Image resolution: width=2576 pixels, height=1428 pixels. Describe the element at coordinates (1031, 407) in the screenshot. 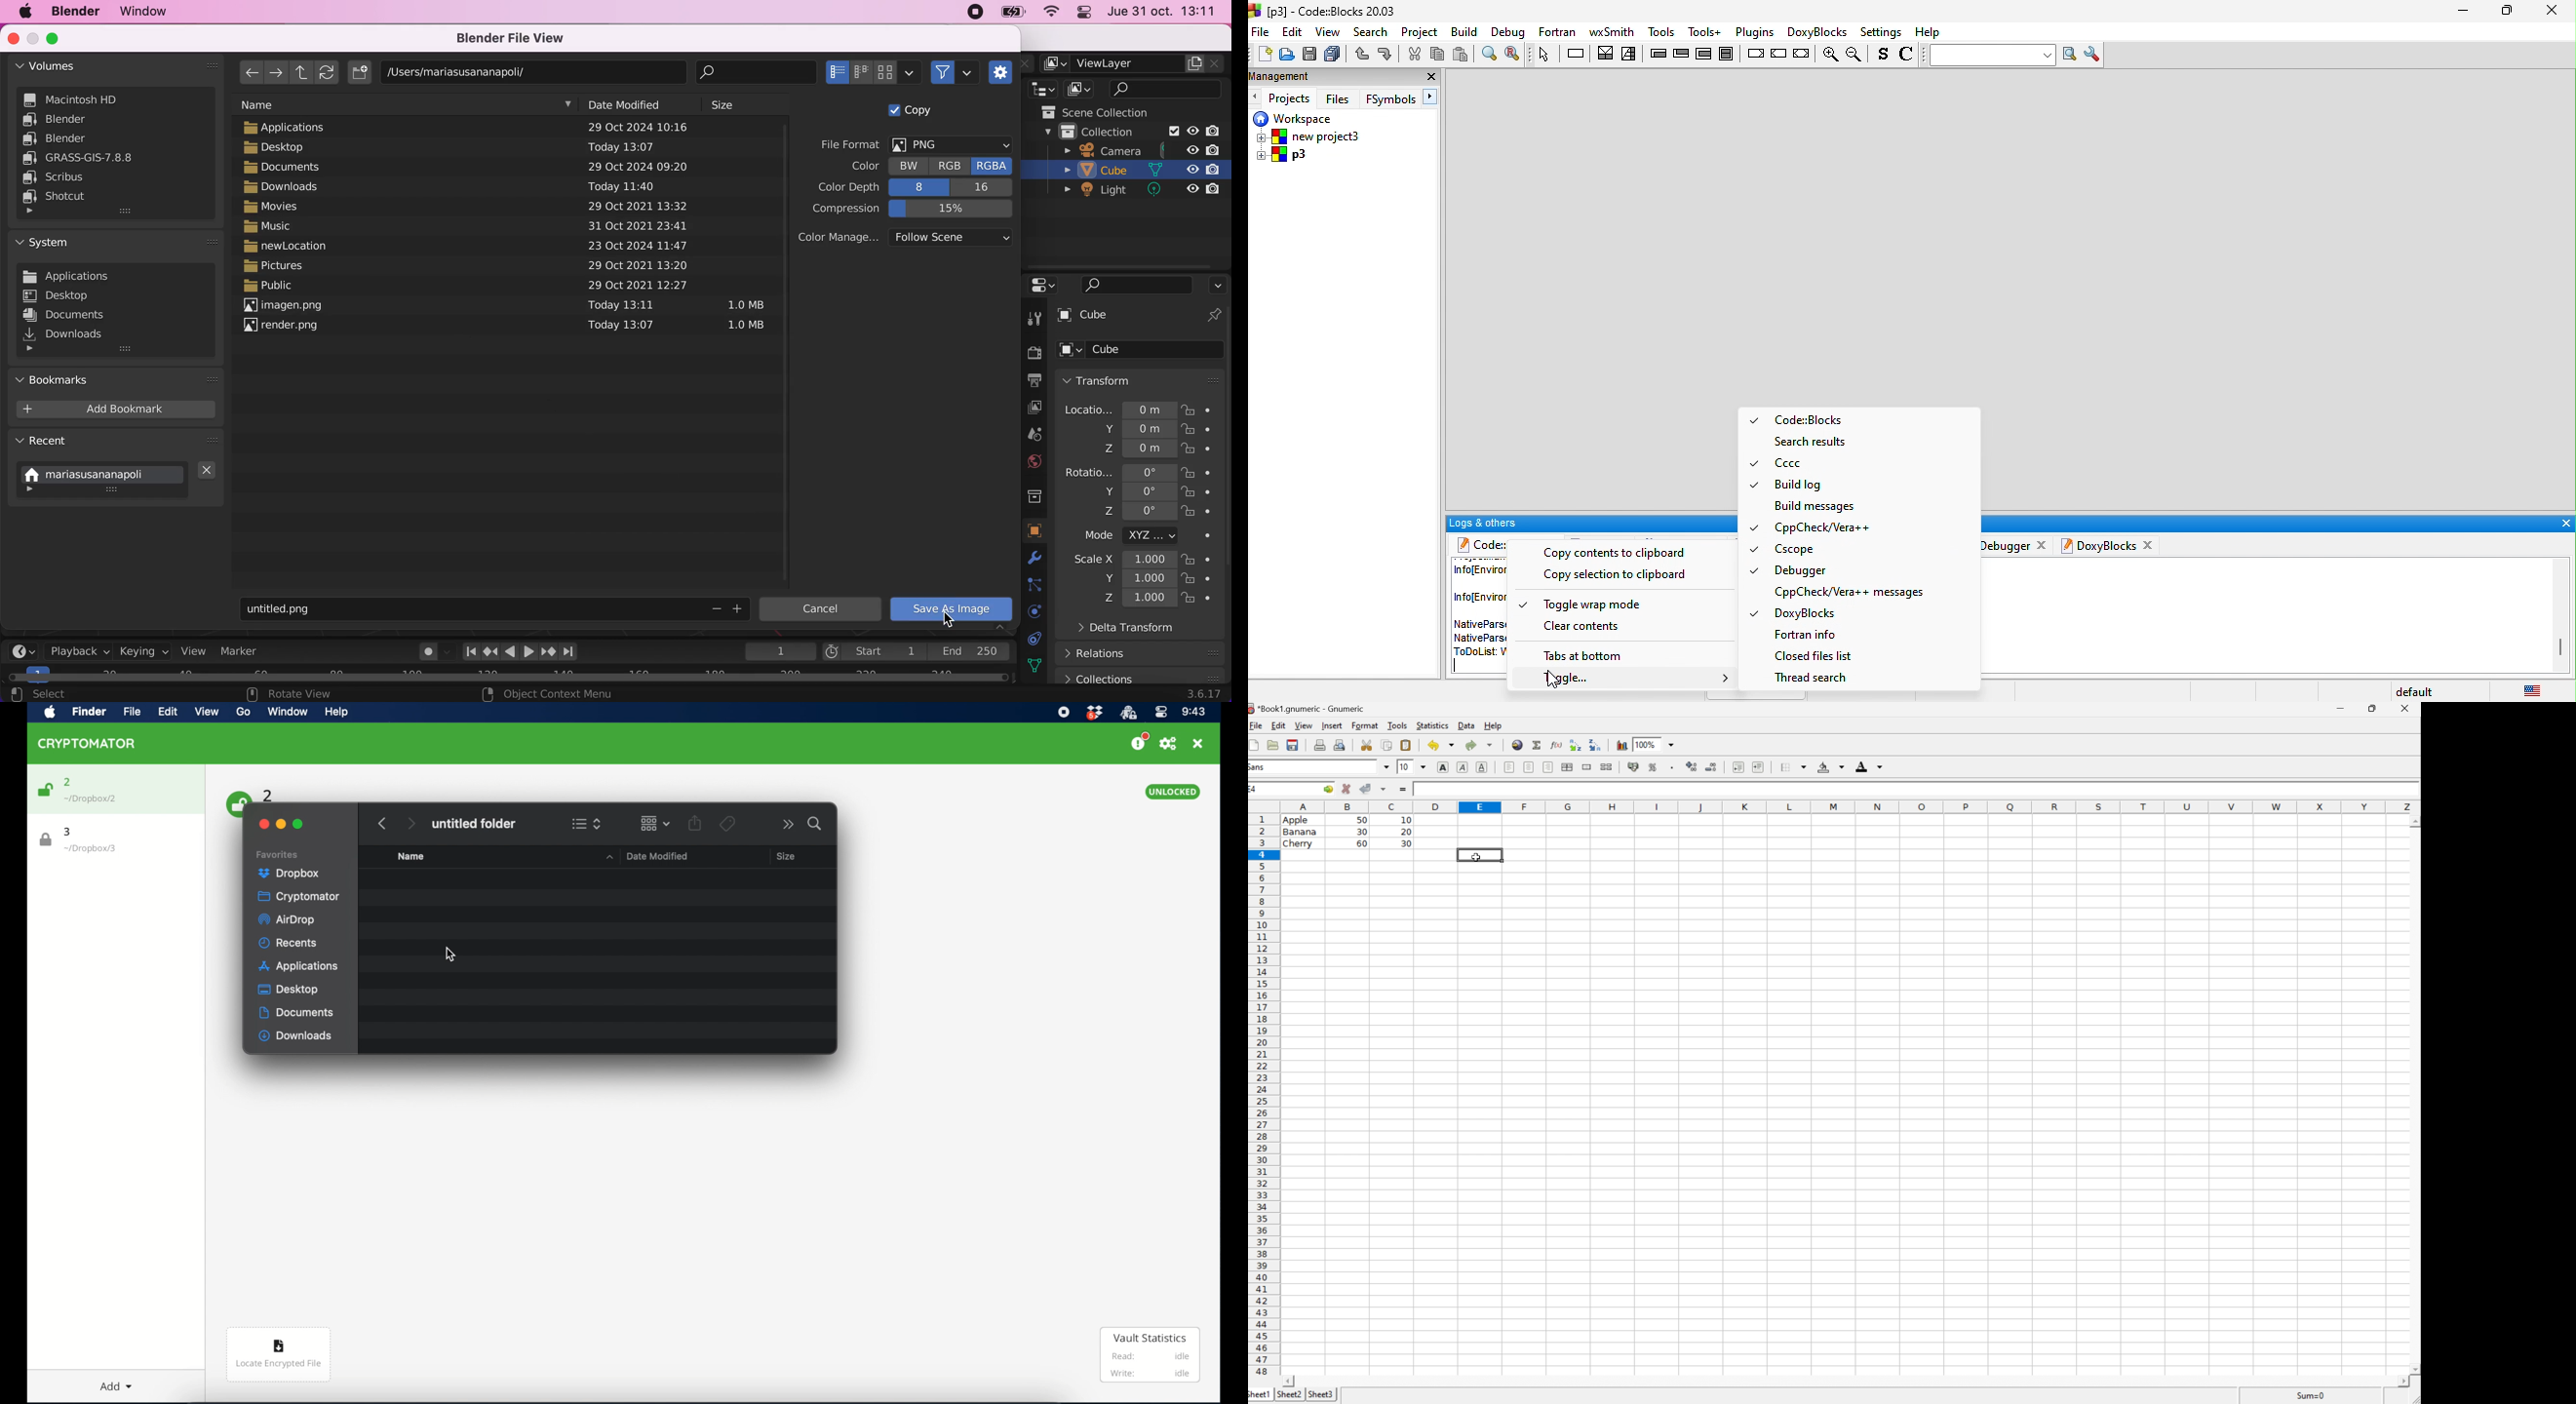

I see `view layer` at that location.